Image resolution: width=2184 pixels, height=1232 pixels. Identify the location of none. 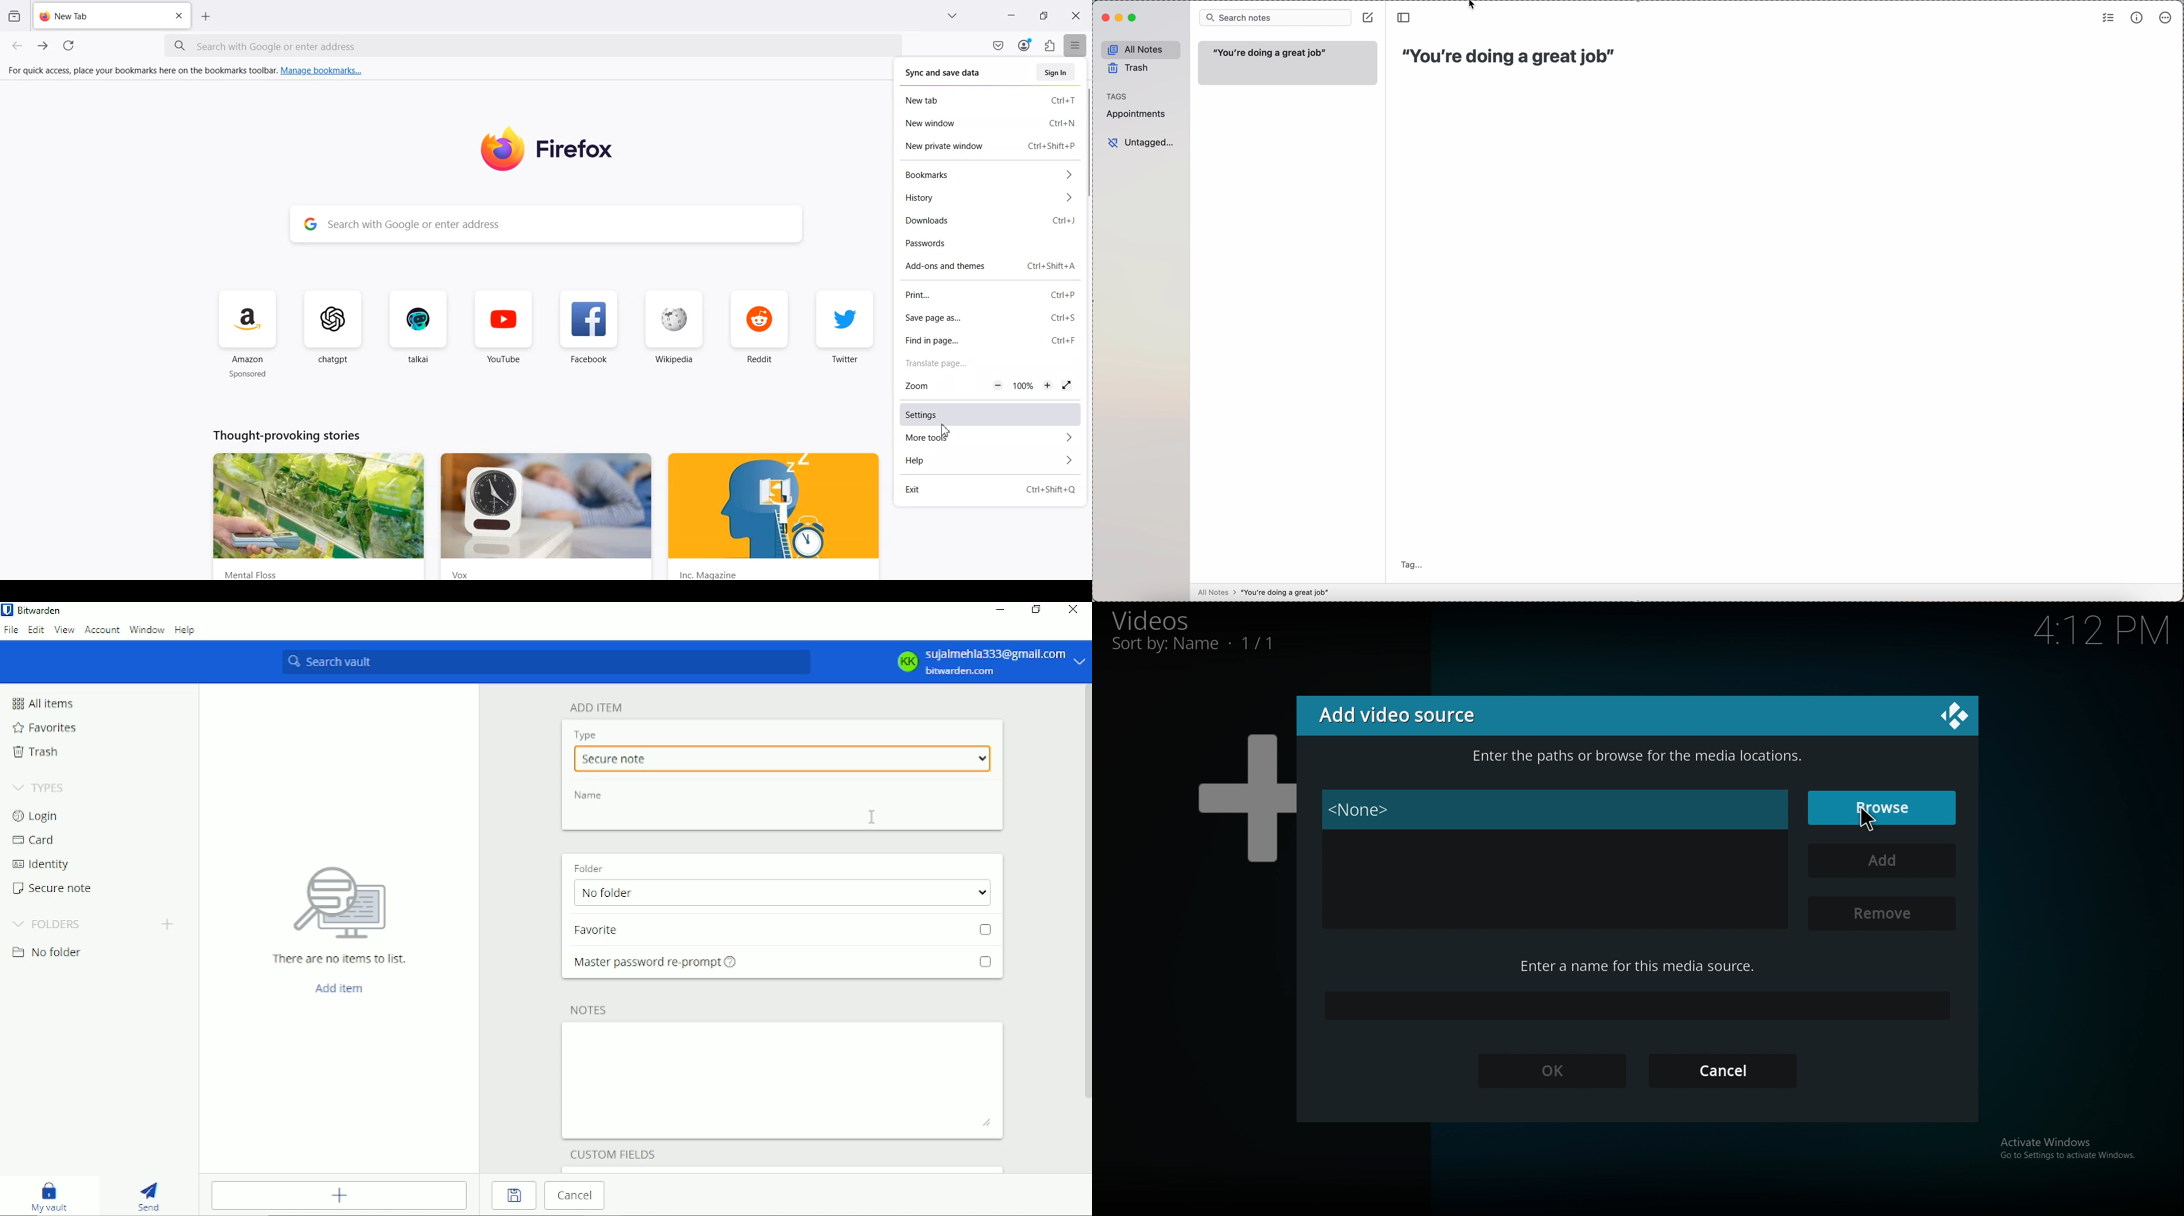
(1386, 811).